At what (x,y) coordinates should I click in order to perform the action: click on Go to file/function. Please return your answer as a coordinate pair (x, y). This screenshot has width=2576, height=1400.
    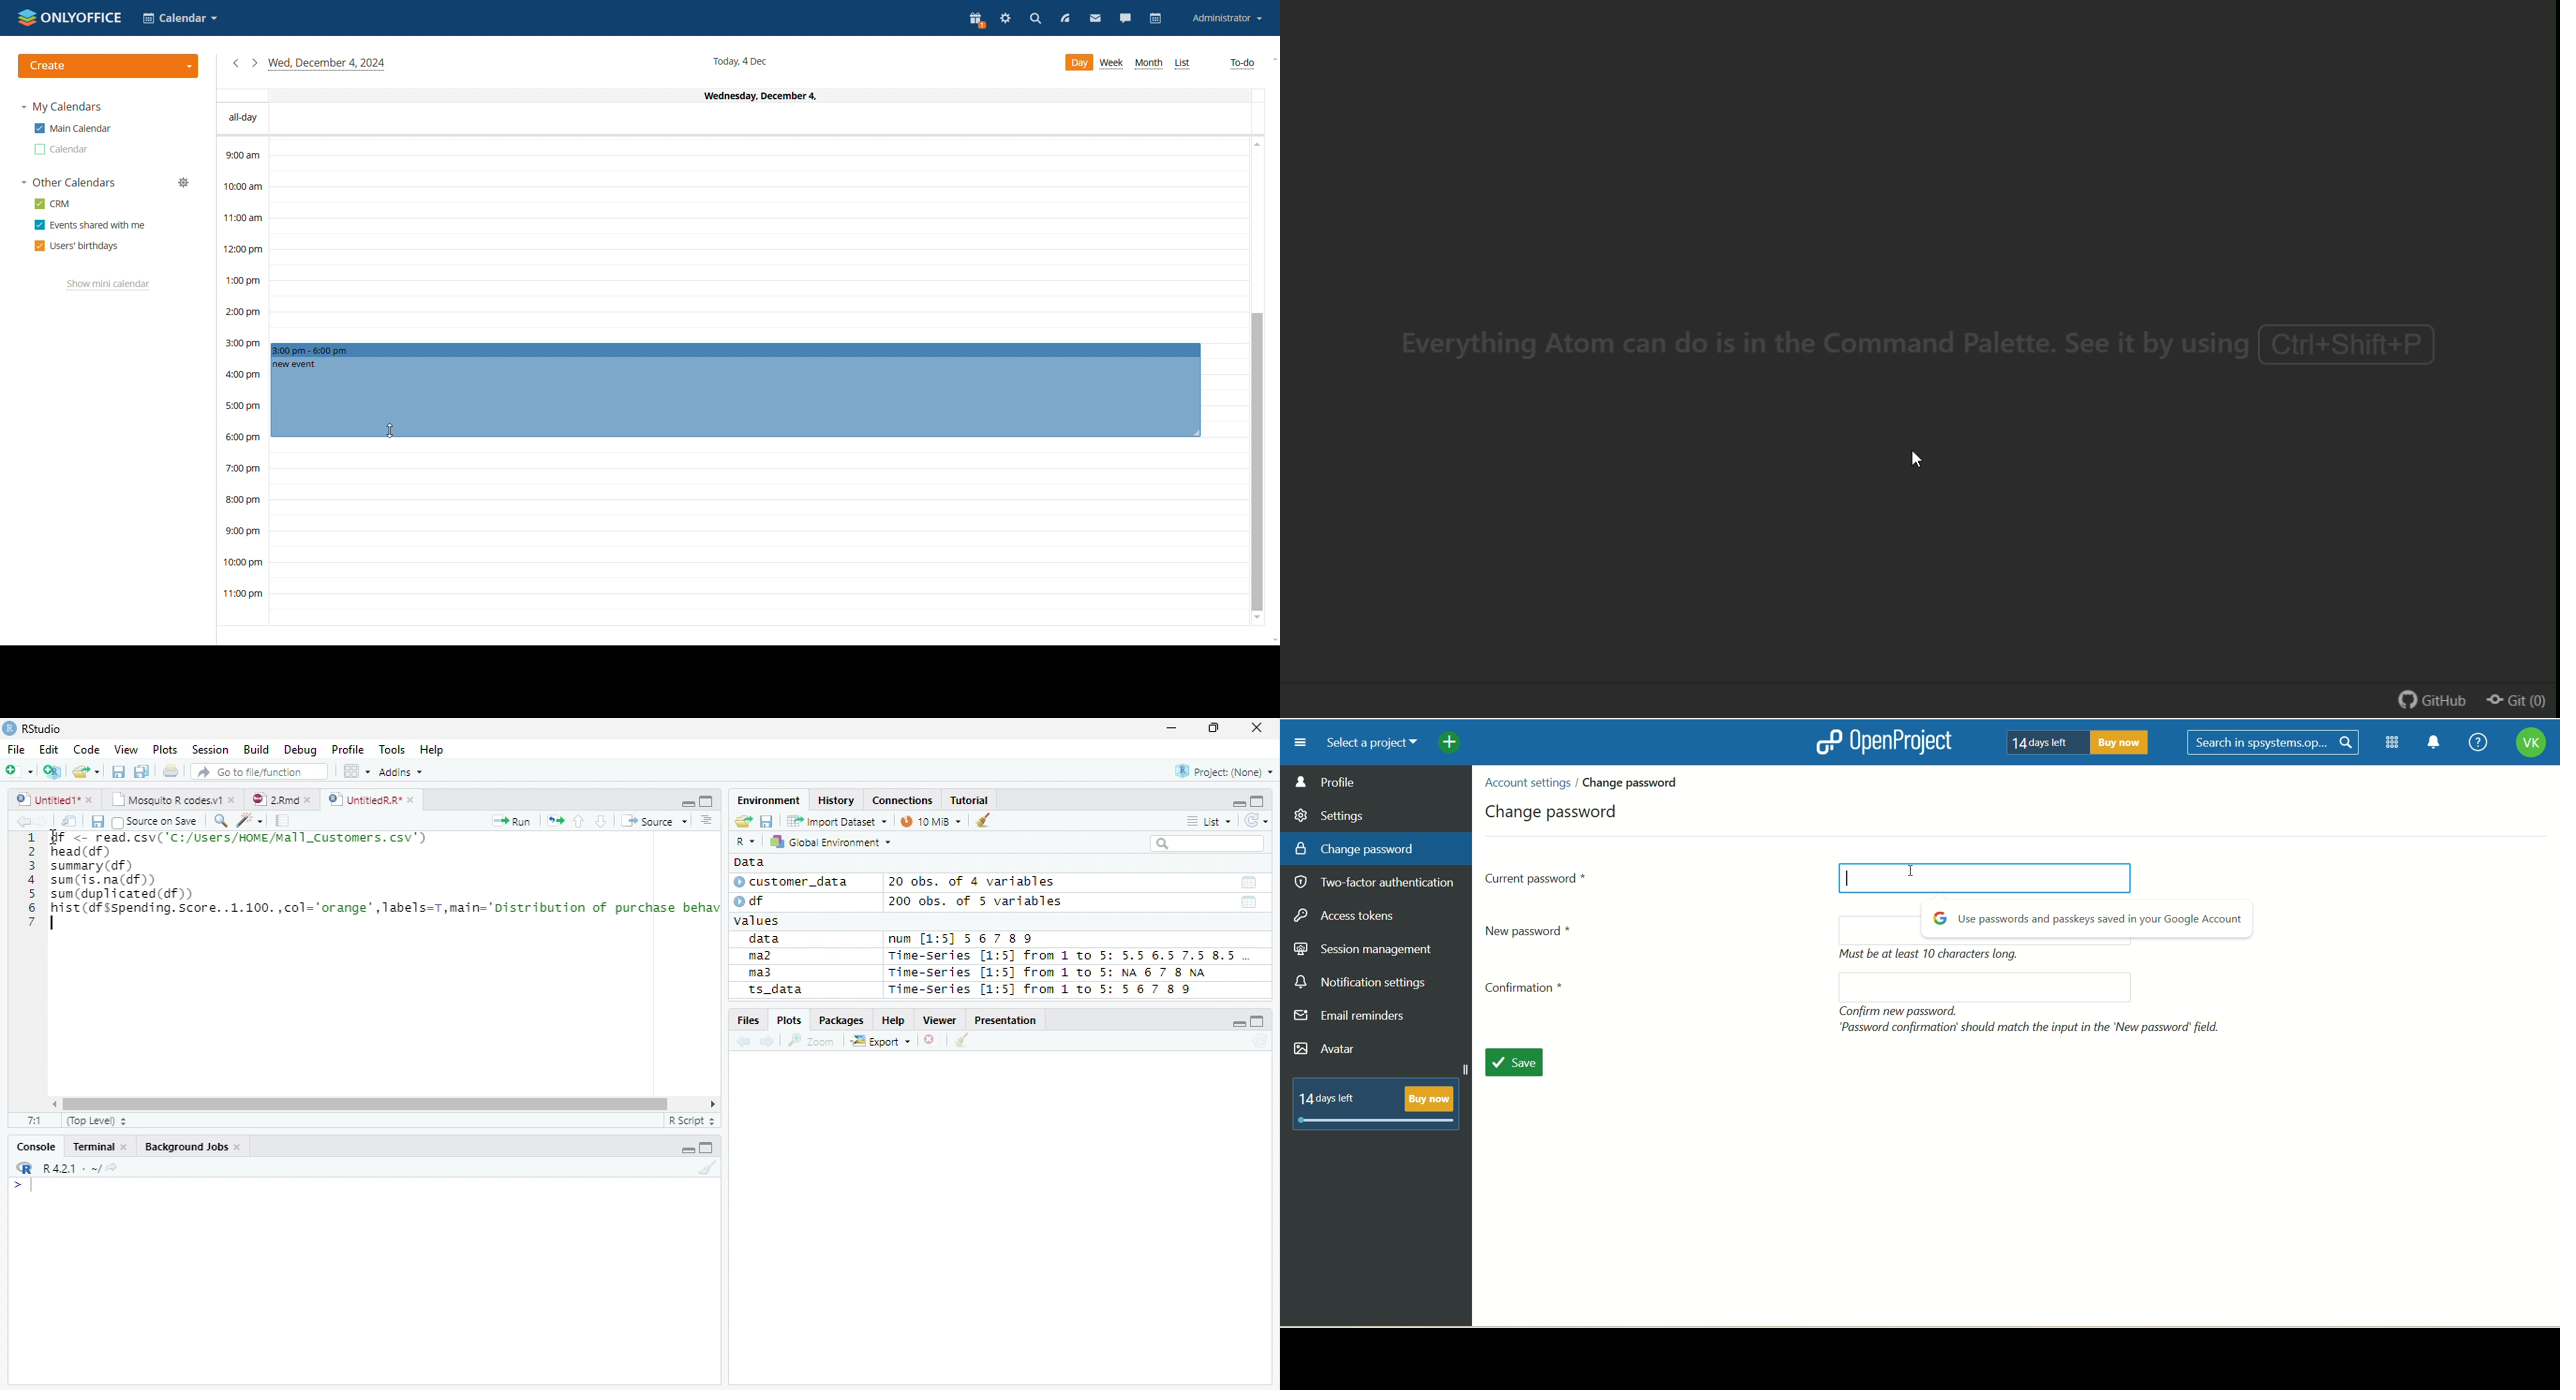
    Looking at the image, I should click on (257, 772).